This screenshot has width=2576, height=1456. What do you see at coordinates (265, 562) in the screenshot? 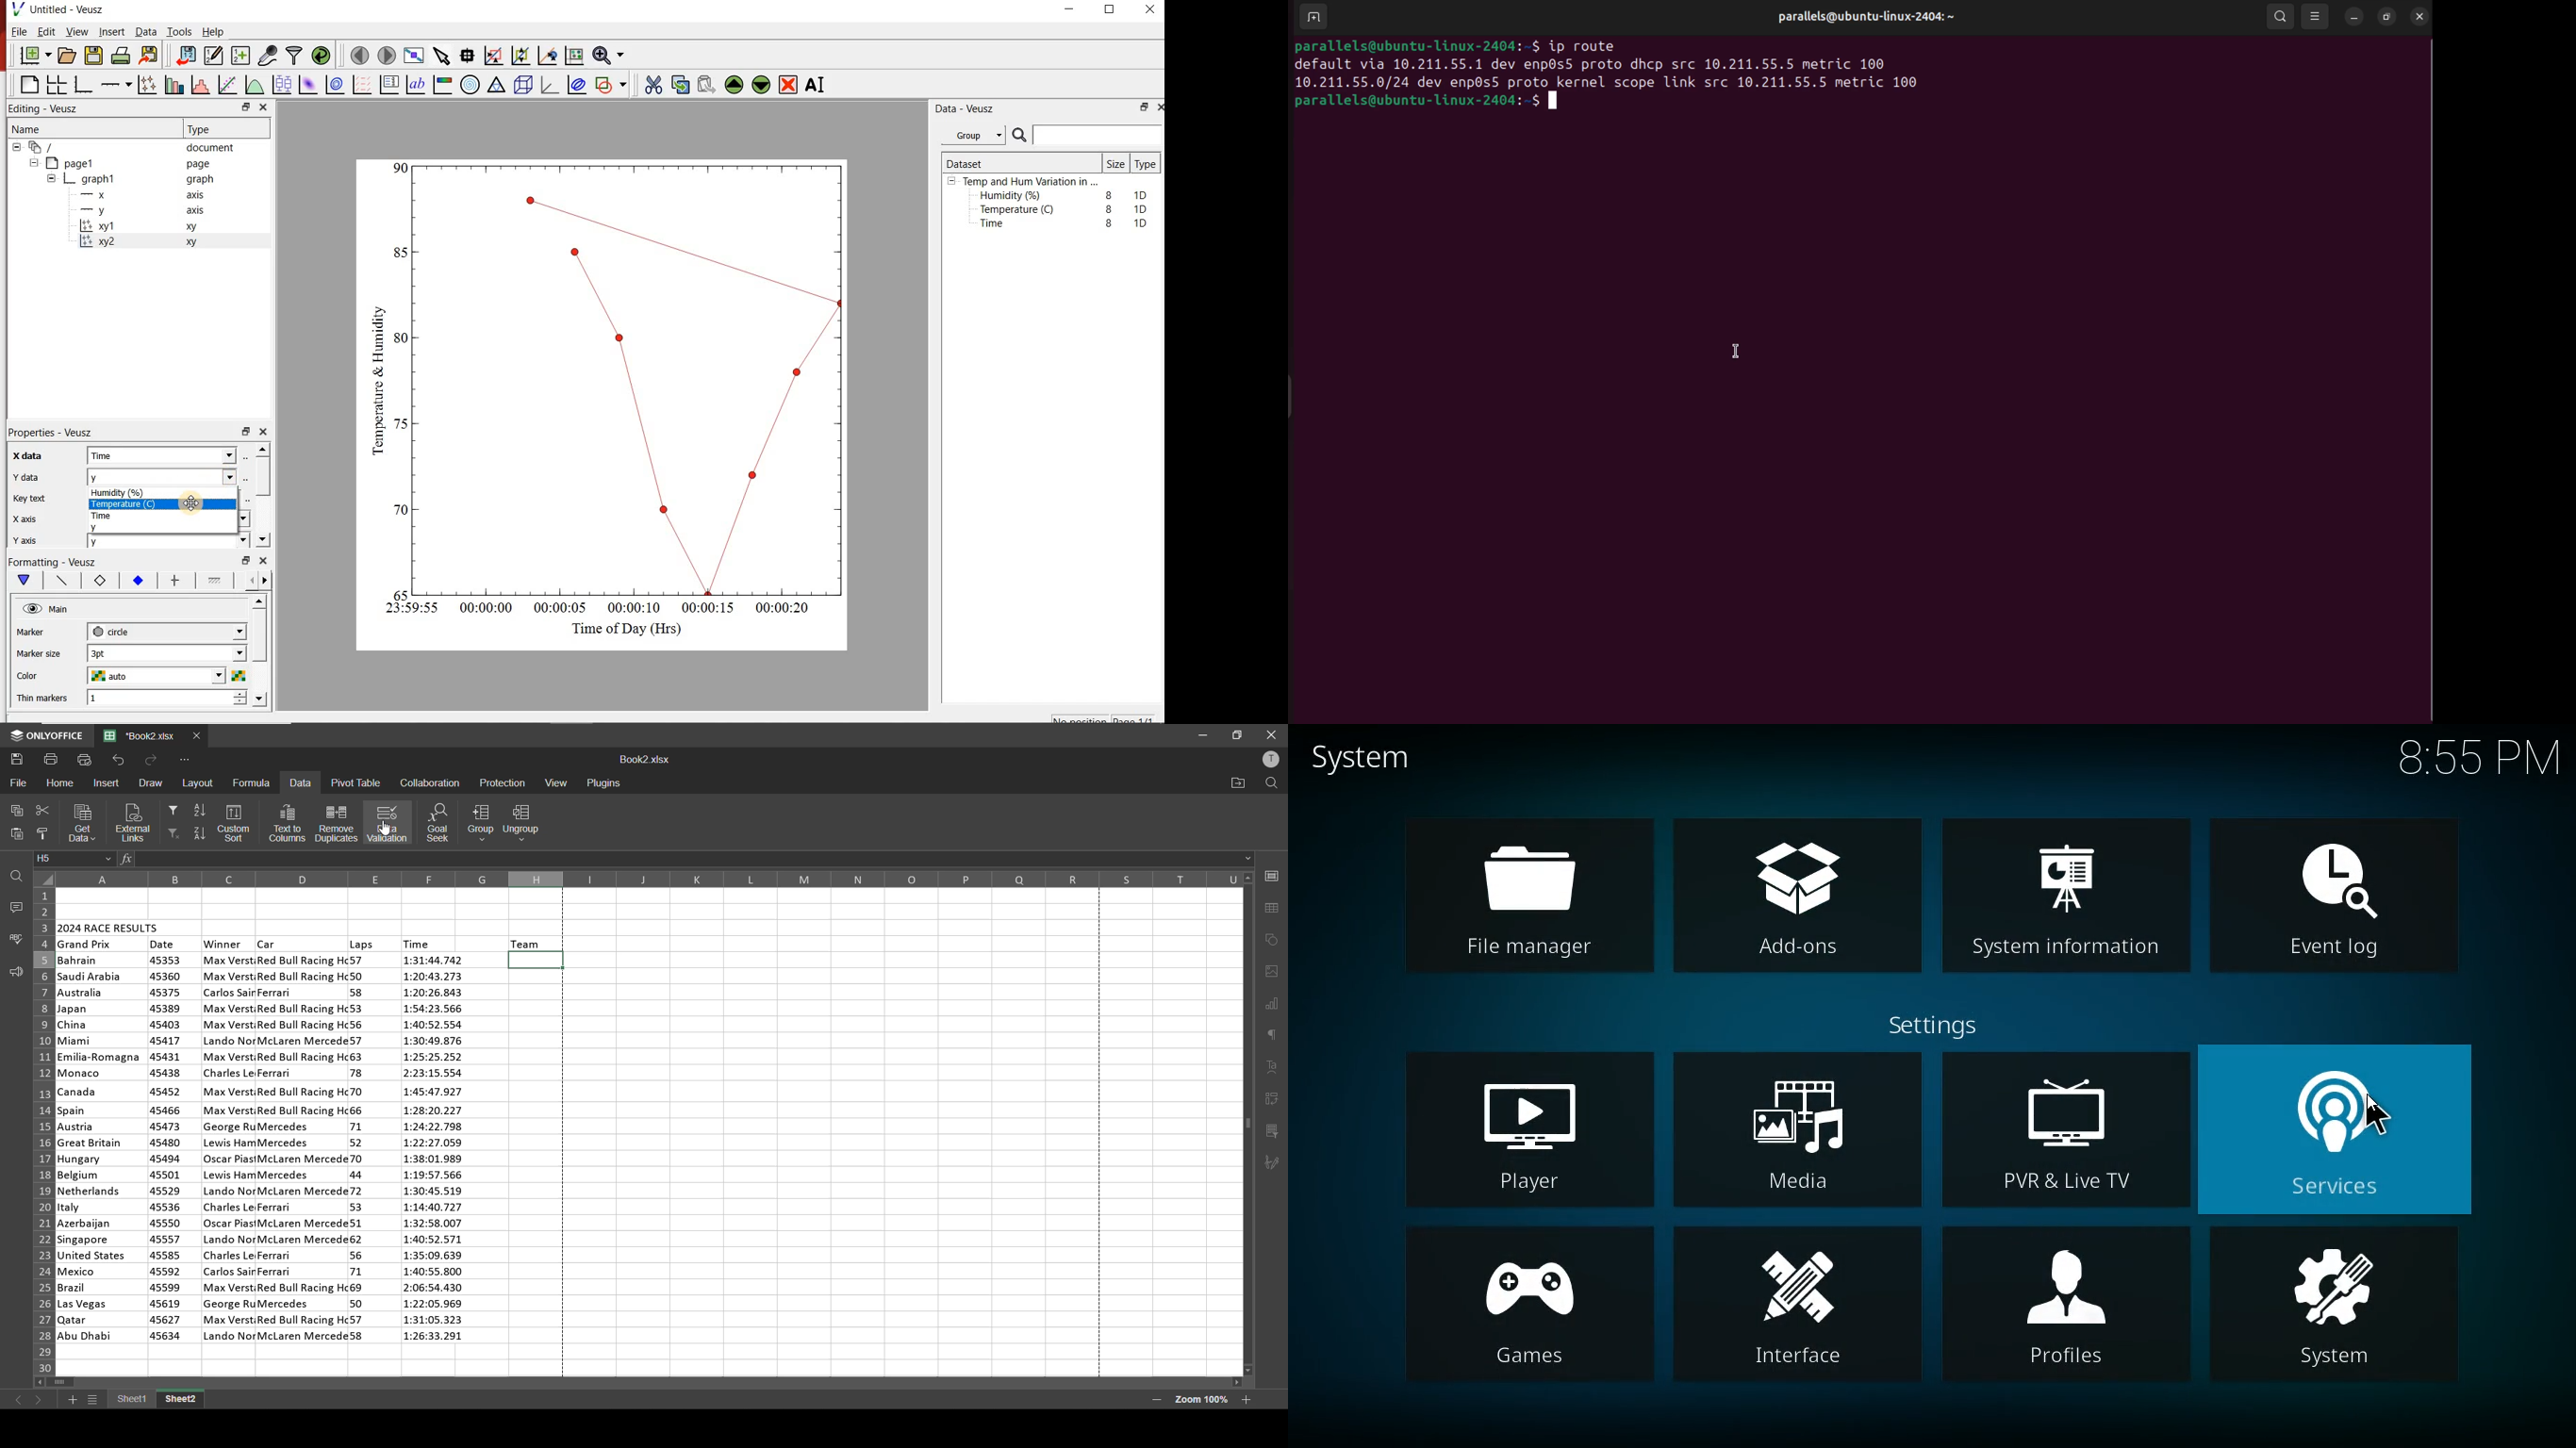
I see `close` at bounding box center [265, 562].